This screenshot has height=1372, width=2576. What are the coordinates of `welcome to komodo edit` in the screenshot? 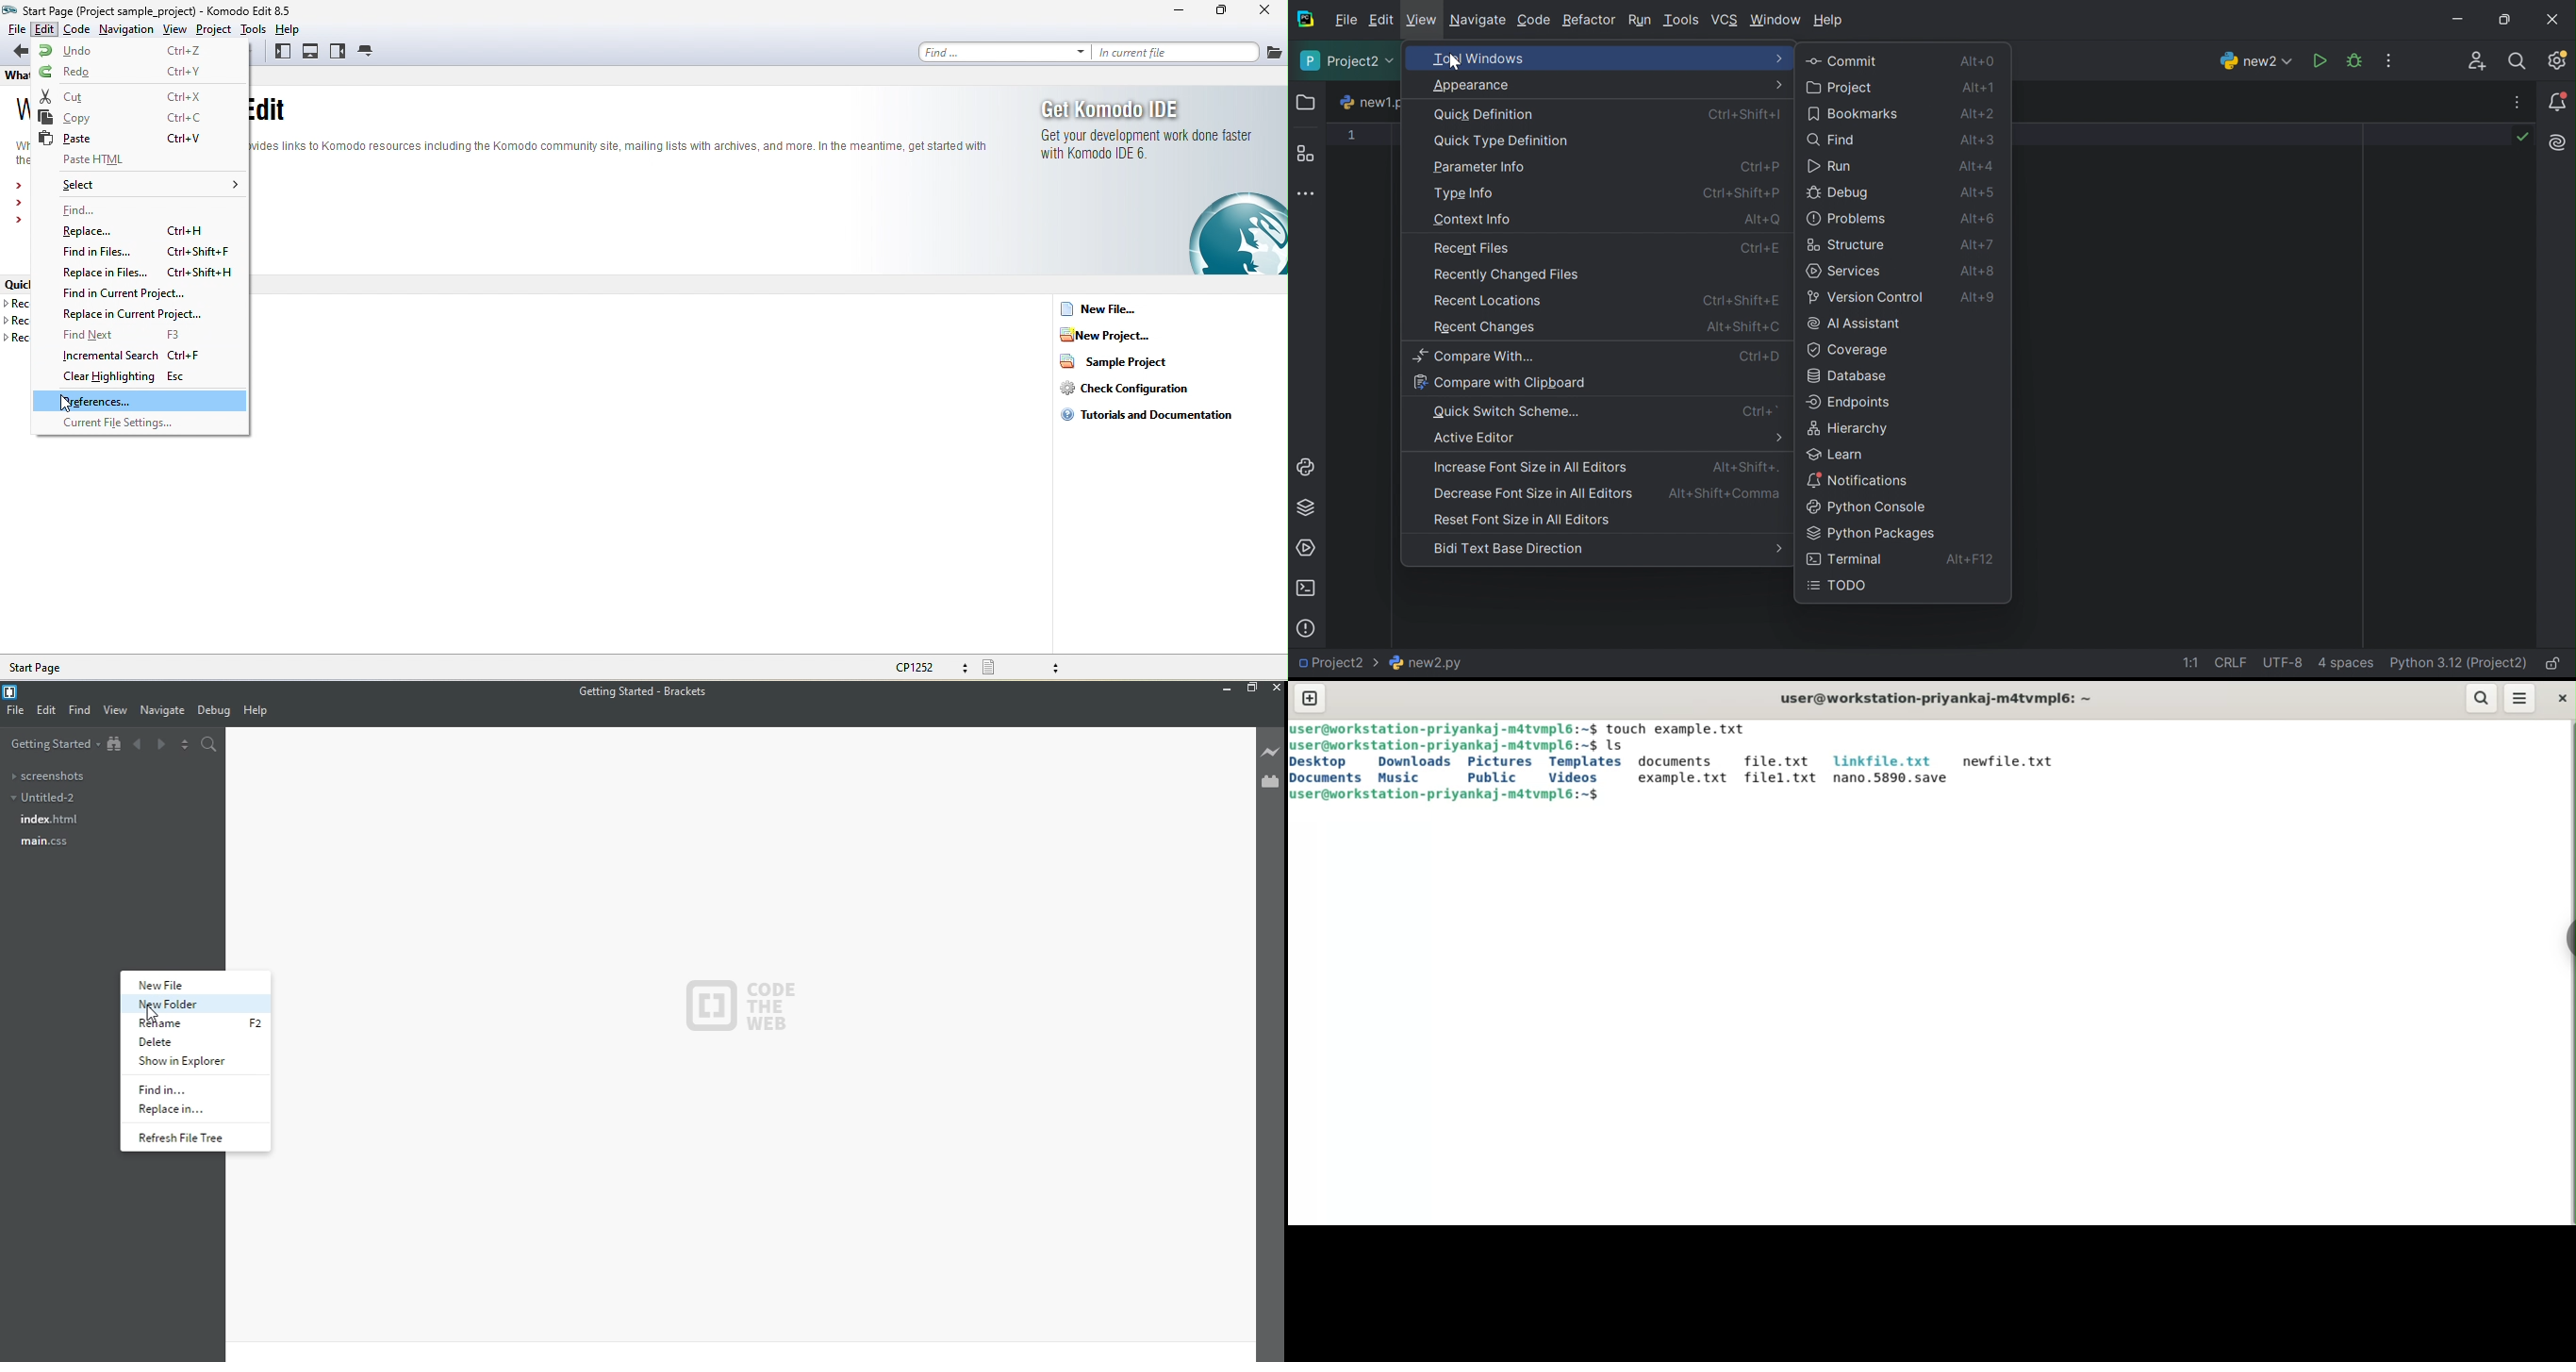 It's located at (272, 111).